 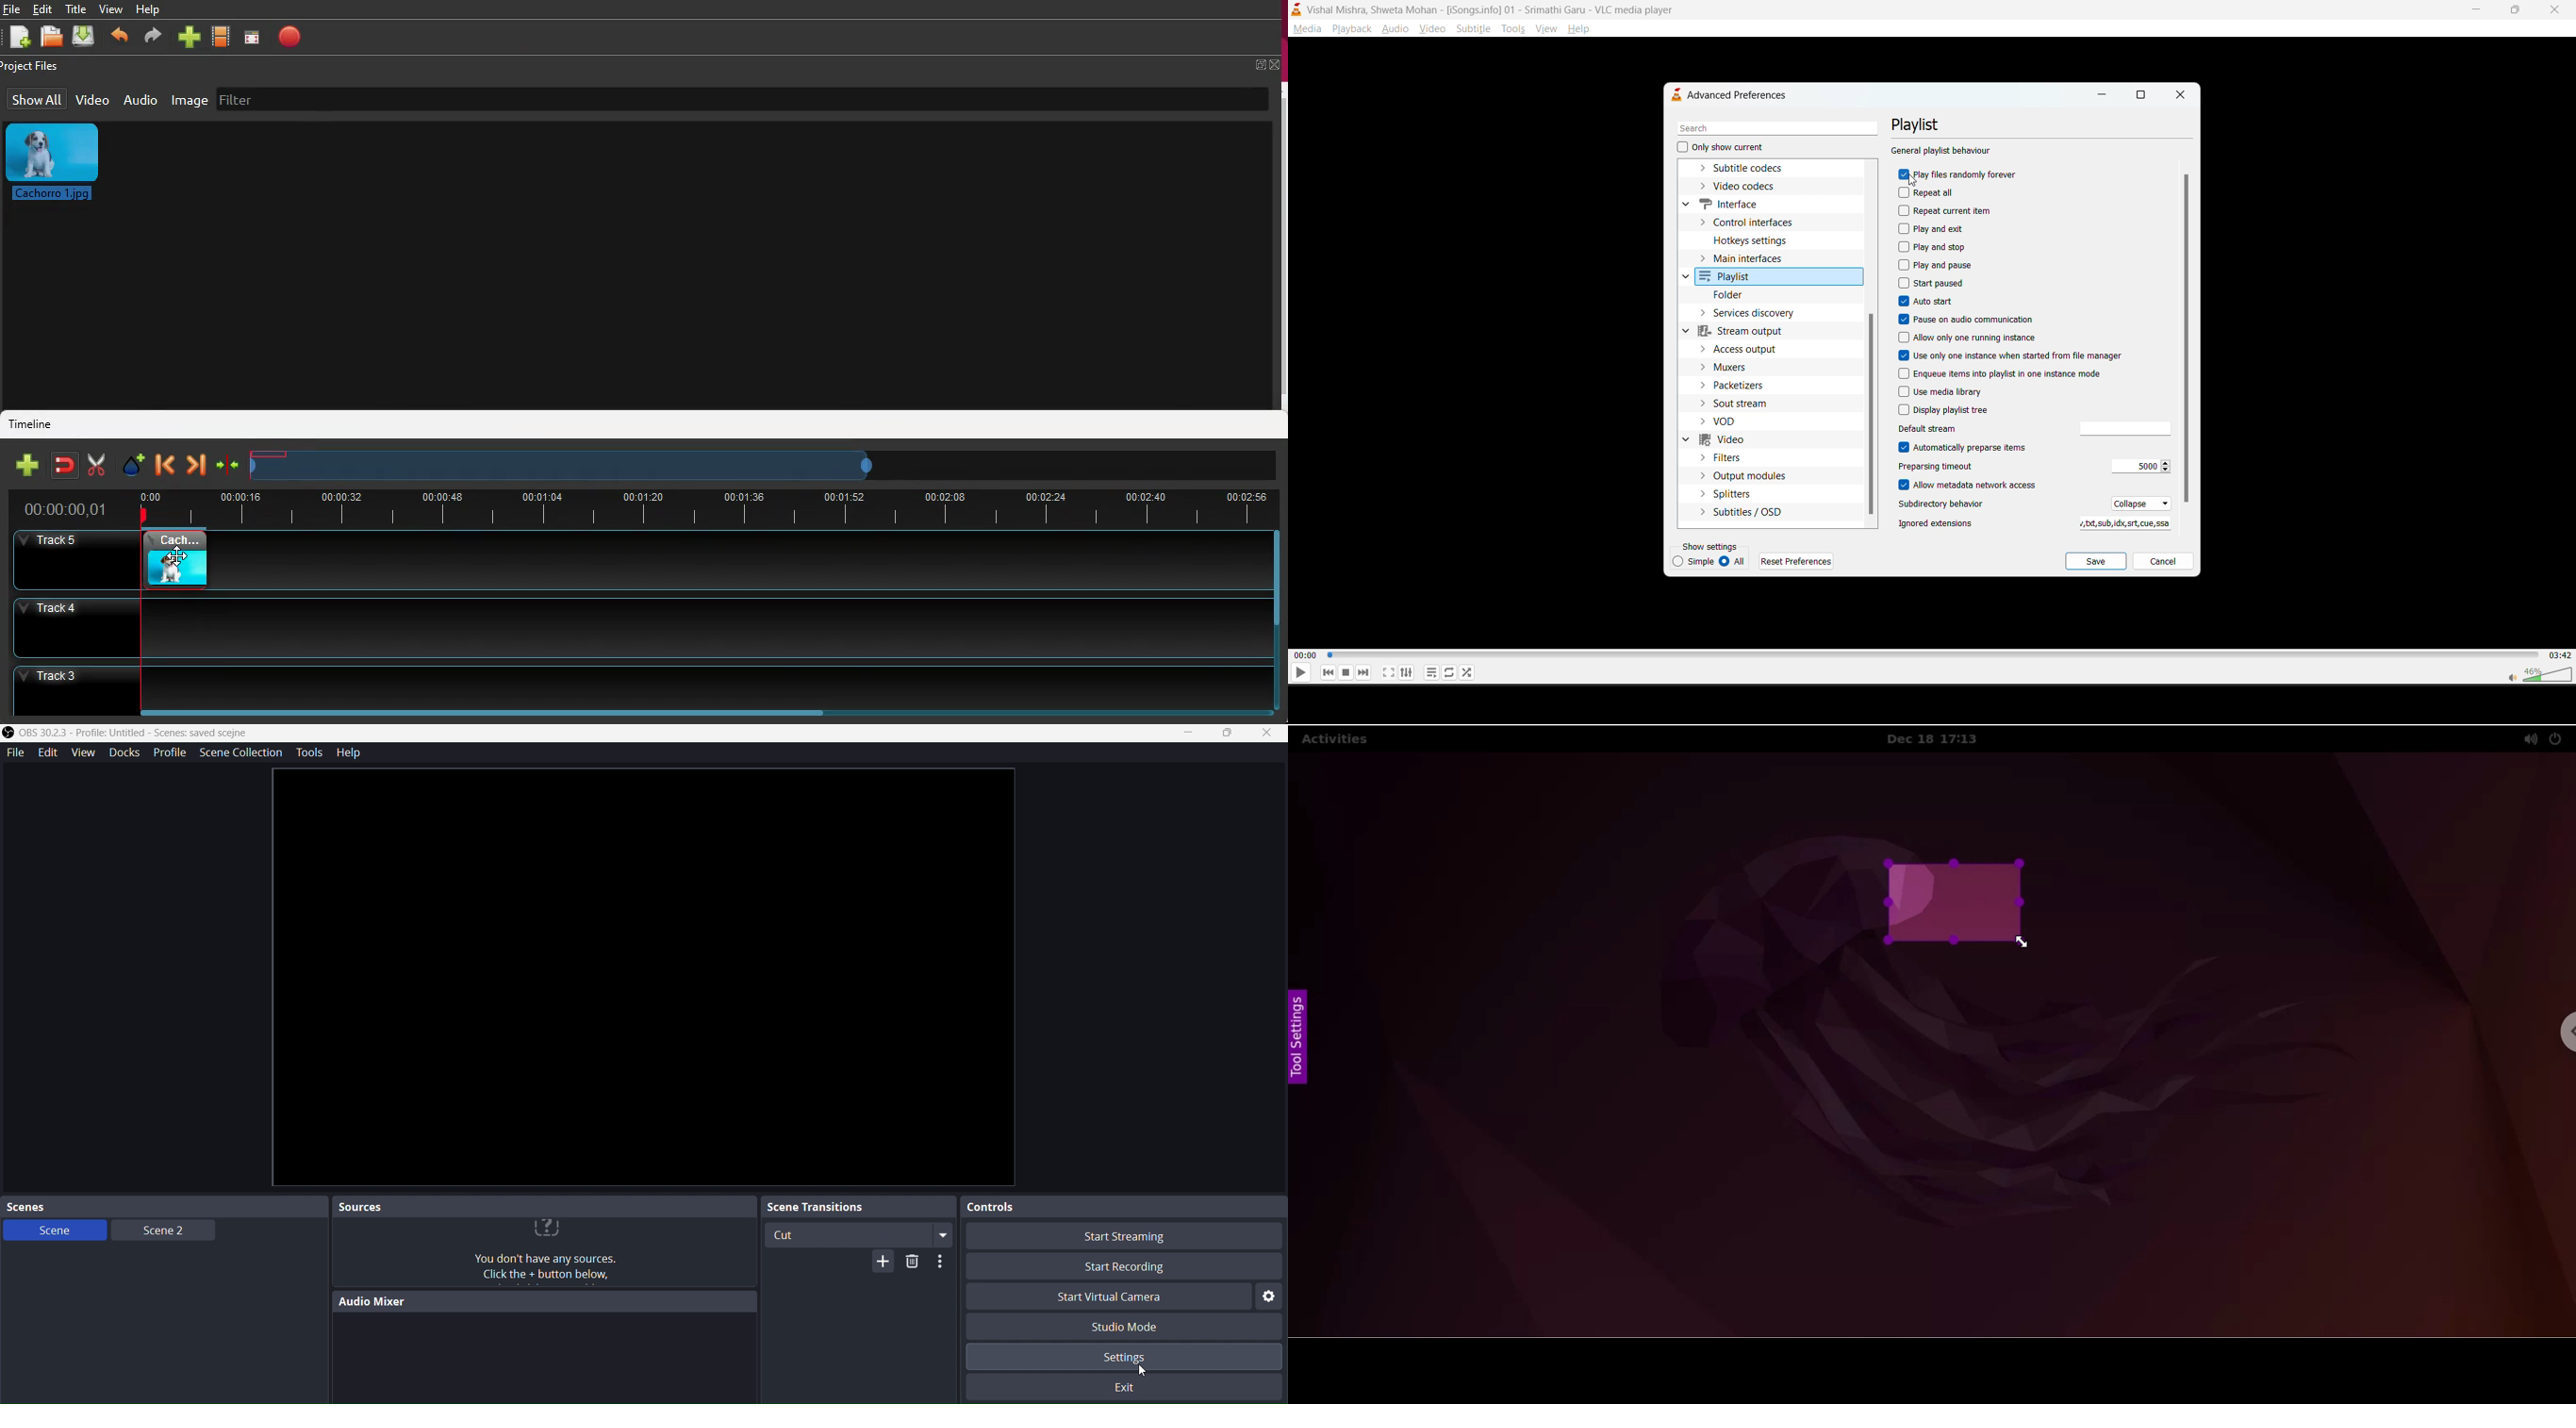 What do you see at coordinates (1267, 734) in the screenshot?
I see `Close` at bounding box center [1267, 734].